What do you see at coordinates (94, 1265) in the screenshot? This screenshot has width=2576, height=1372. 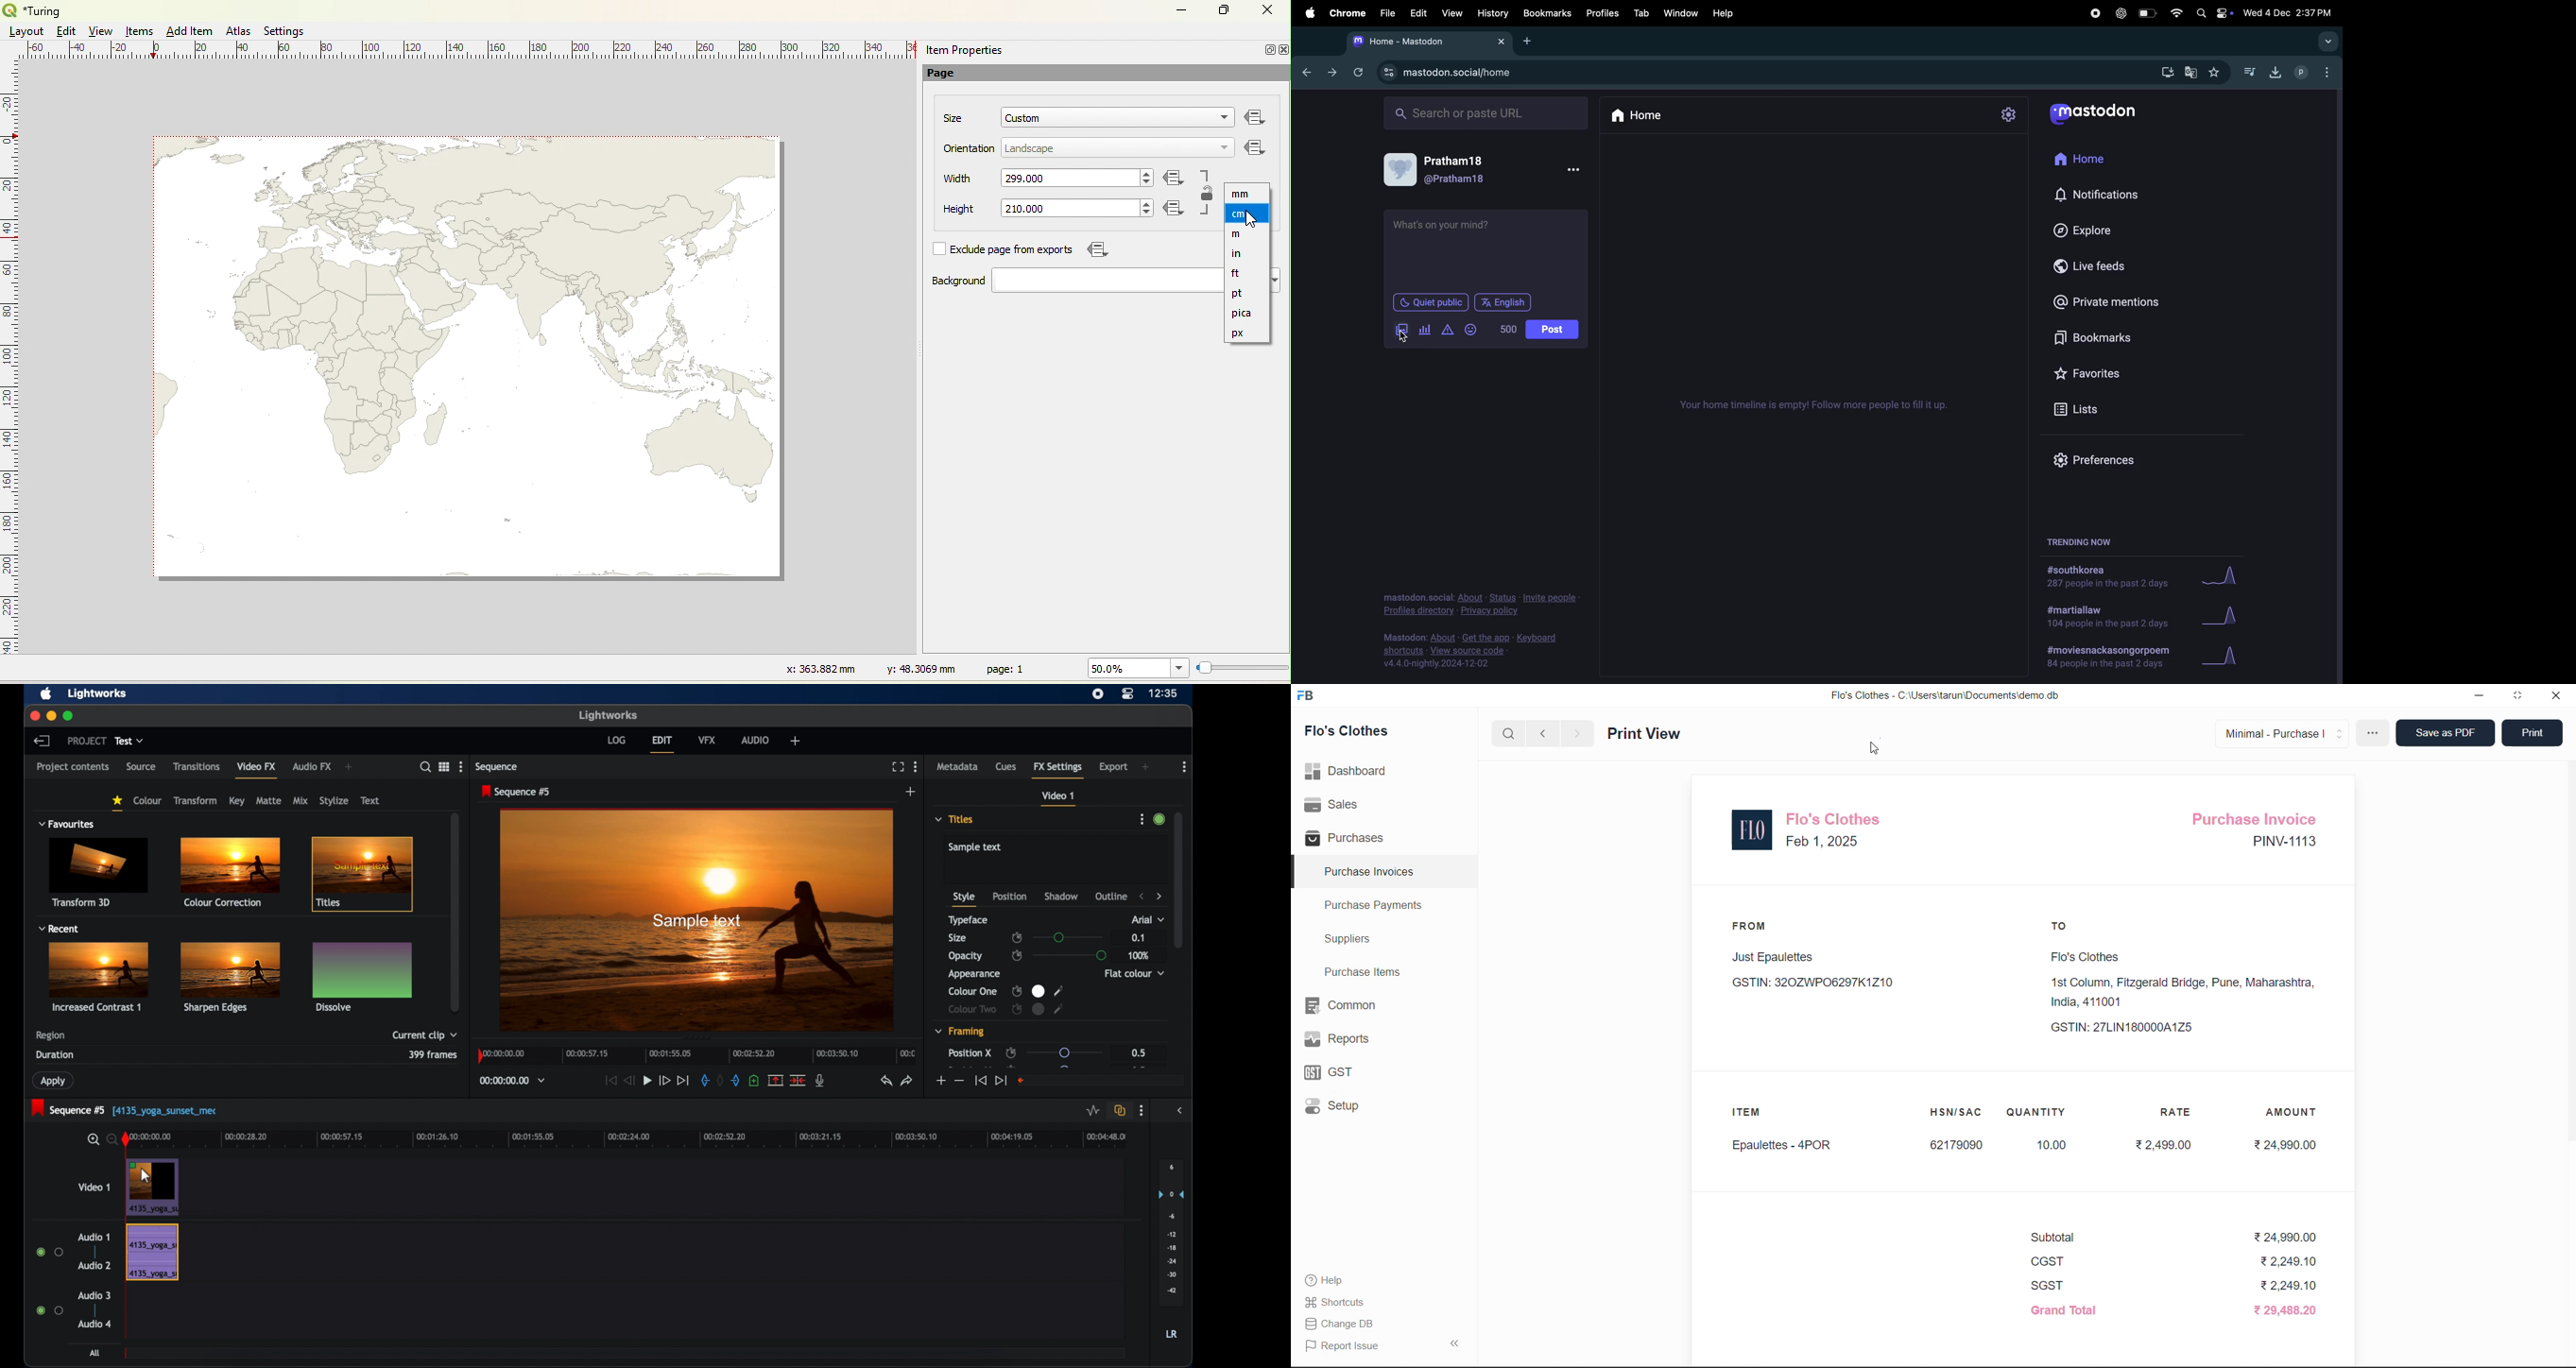 I see `audio 2` at bounding box center [94, 1265].